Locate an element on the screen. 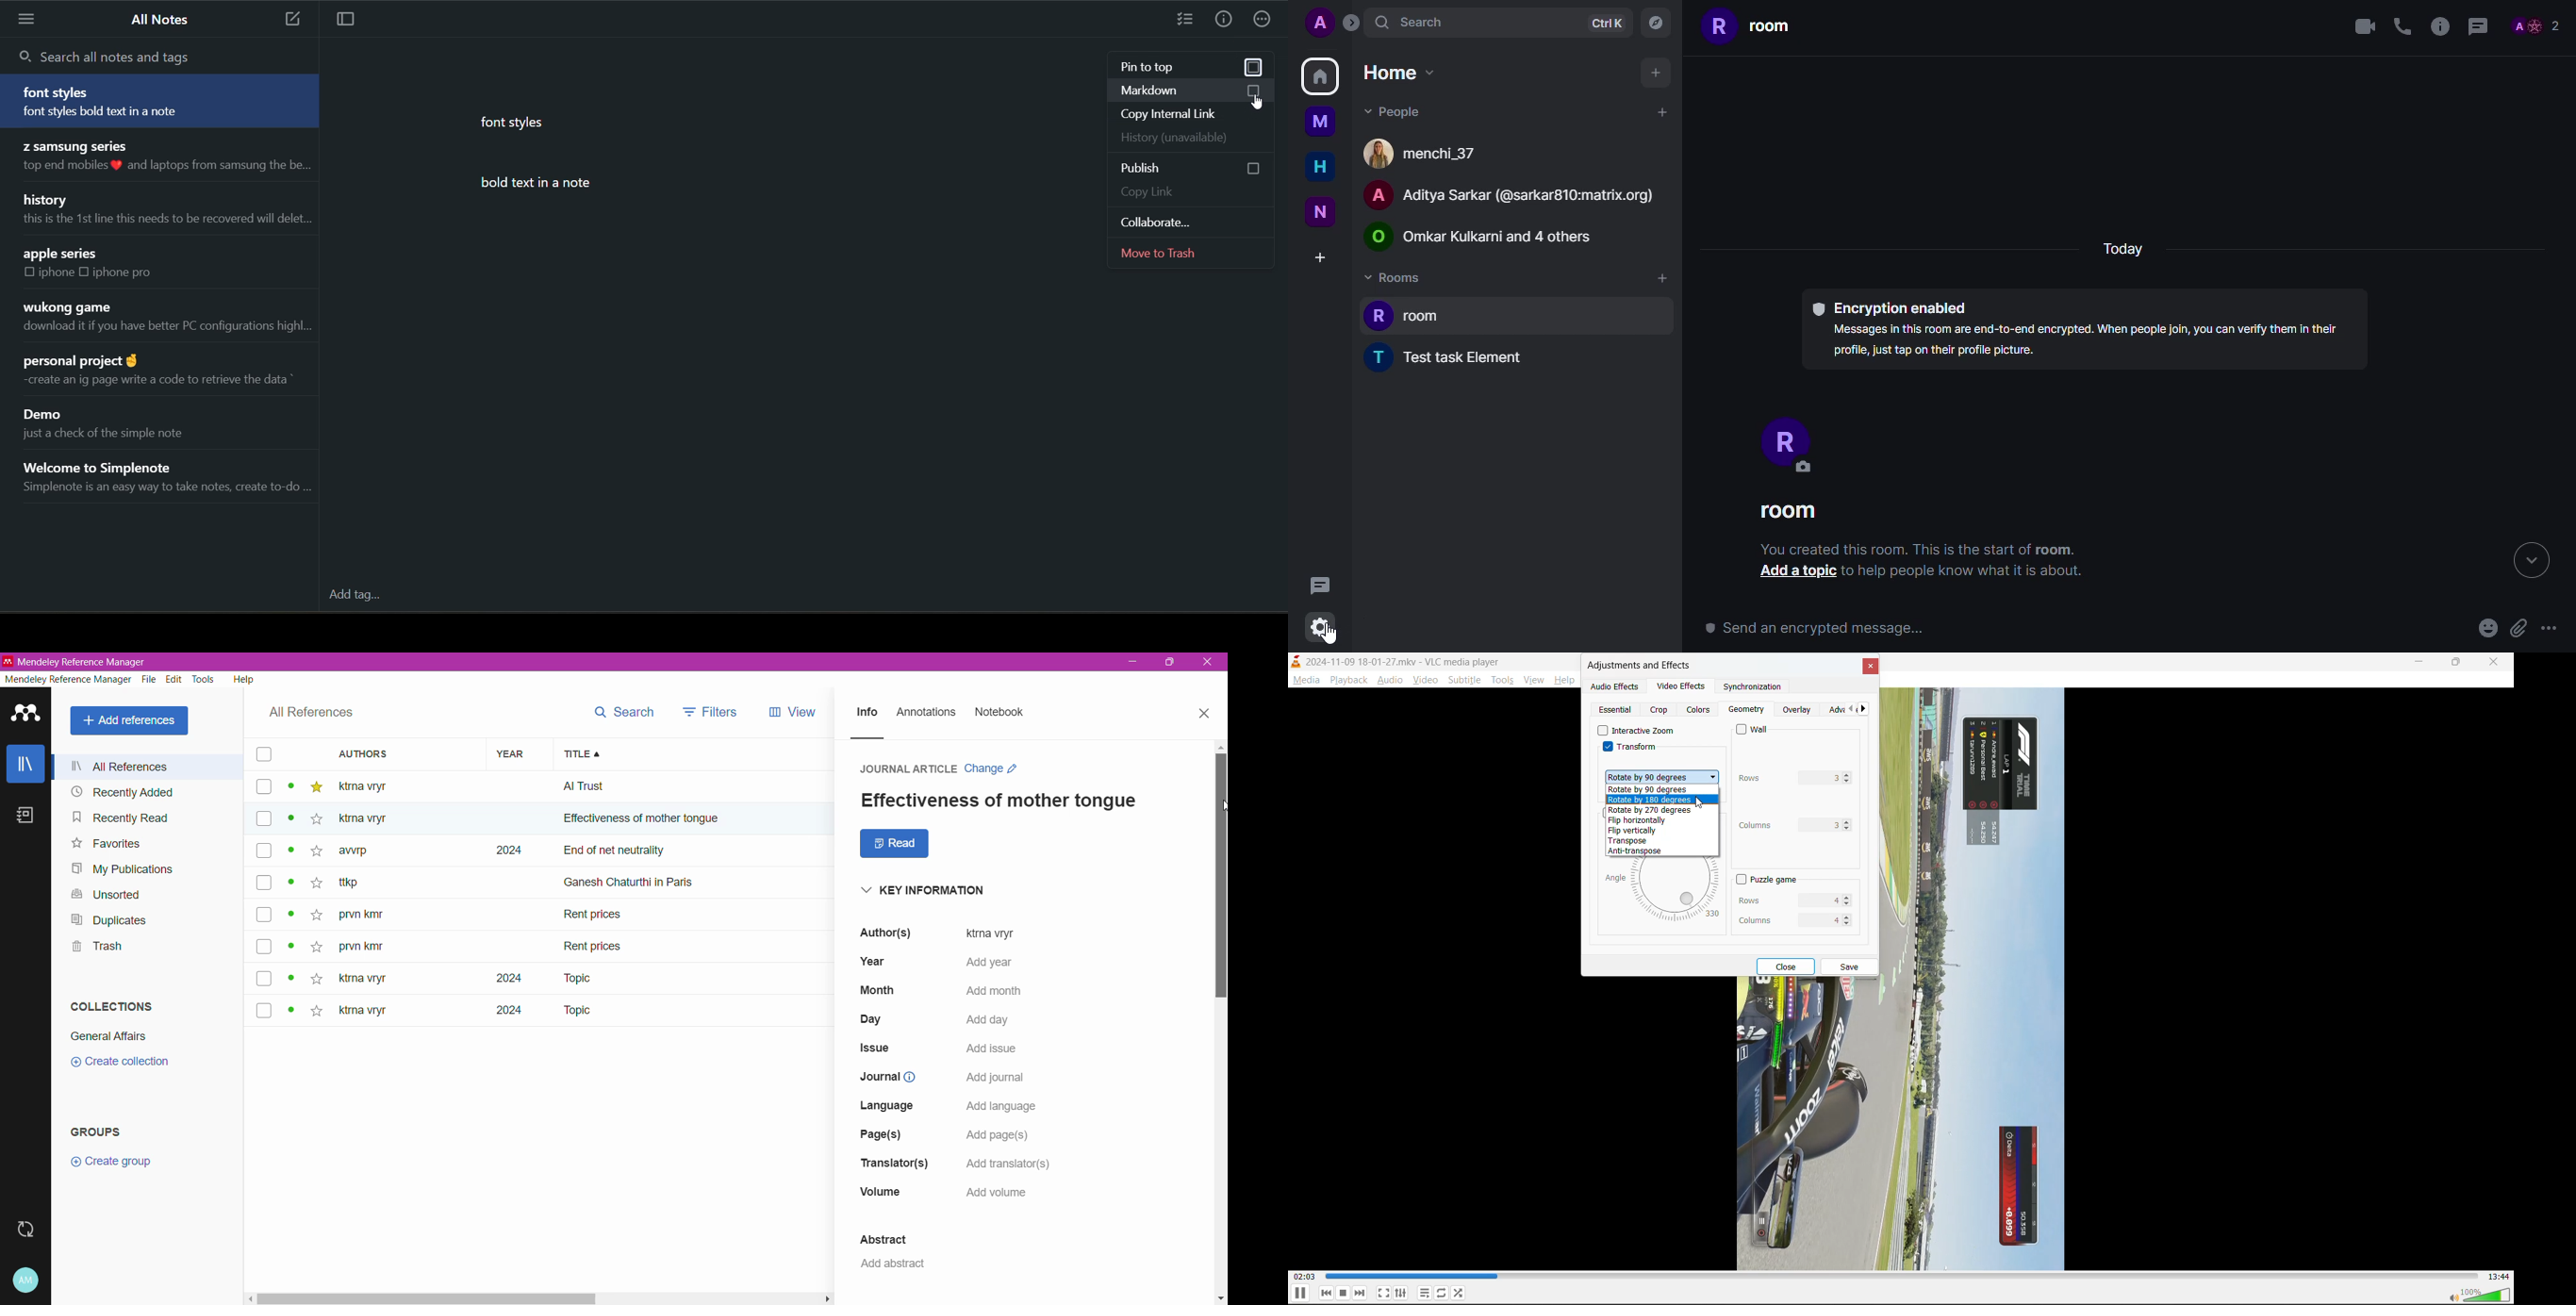  Create collection is located at coordinates (118, 1063).